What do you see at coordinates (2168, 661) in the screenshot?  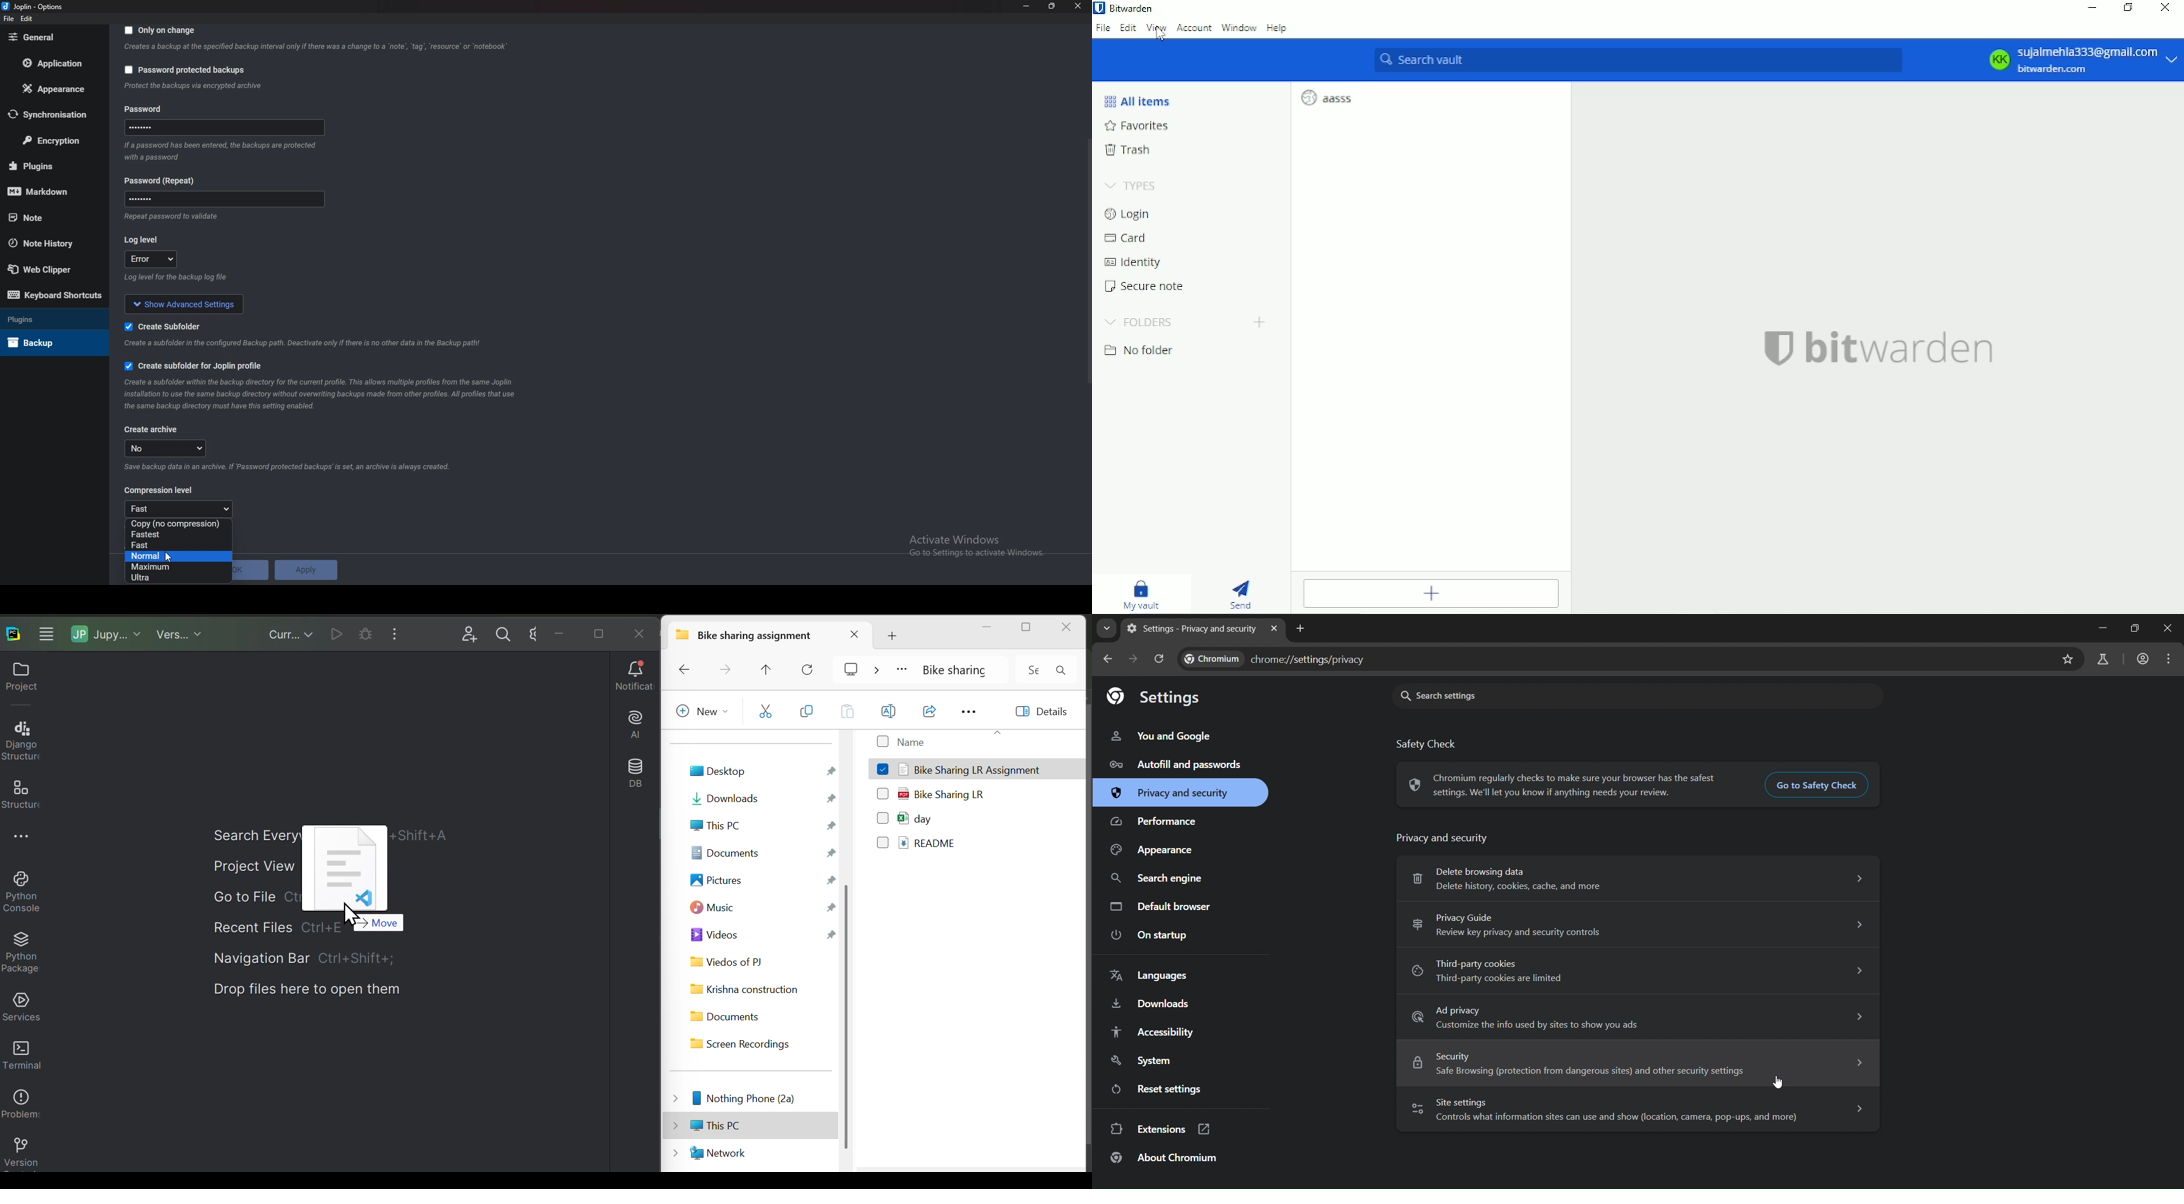 I see `menu` at bounding box center [2168, 661].